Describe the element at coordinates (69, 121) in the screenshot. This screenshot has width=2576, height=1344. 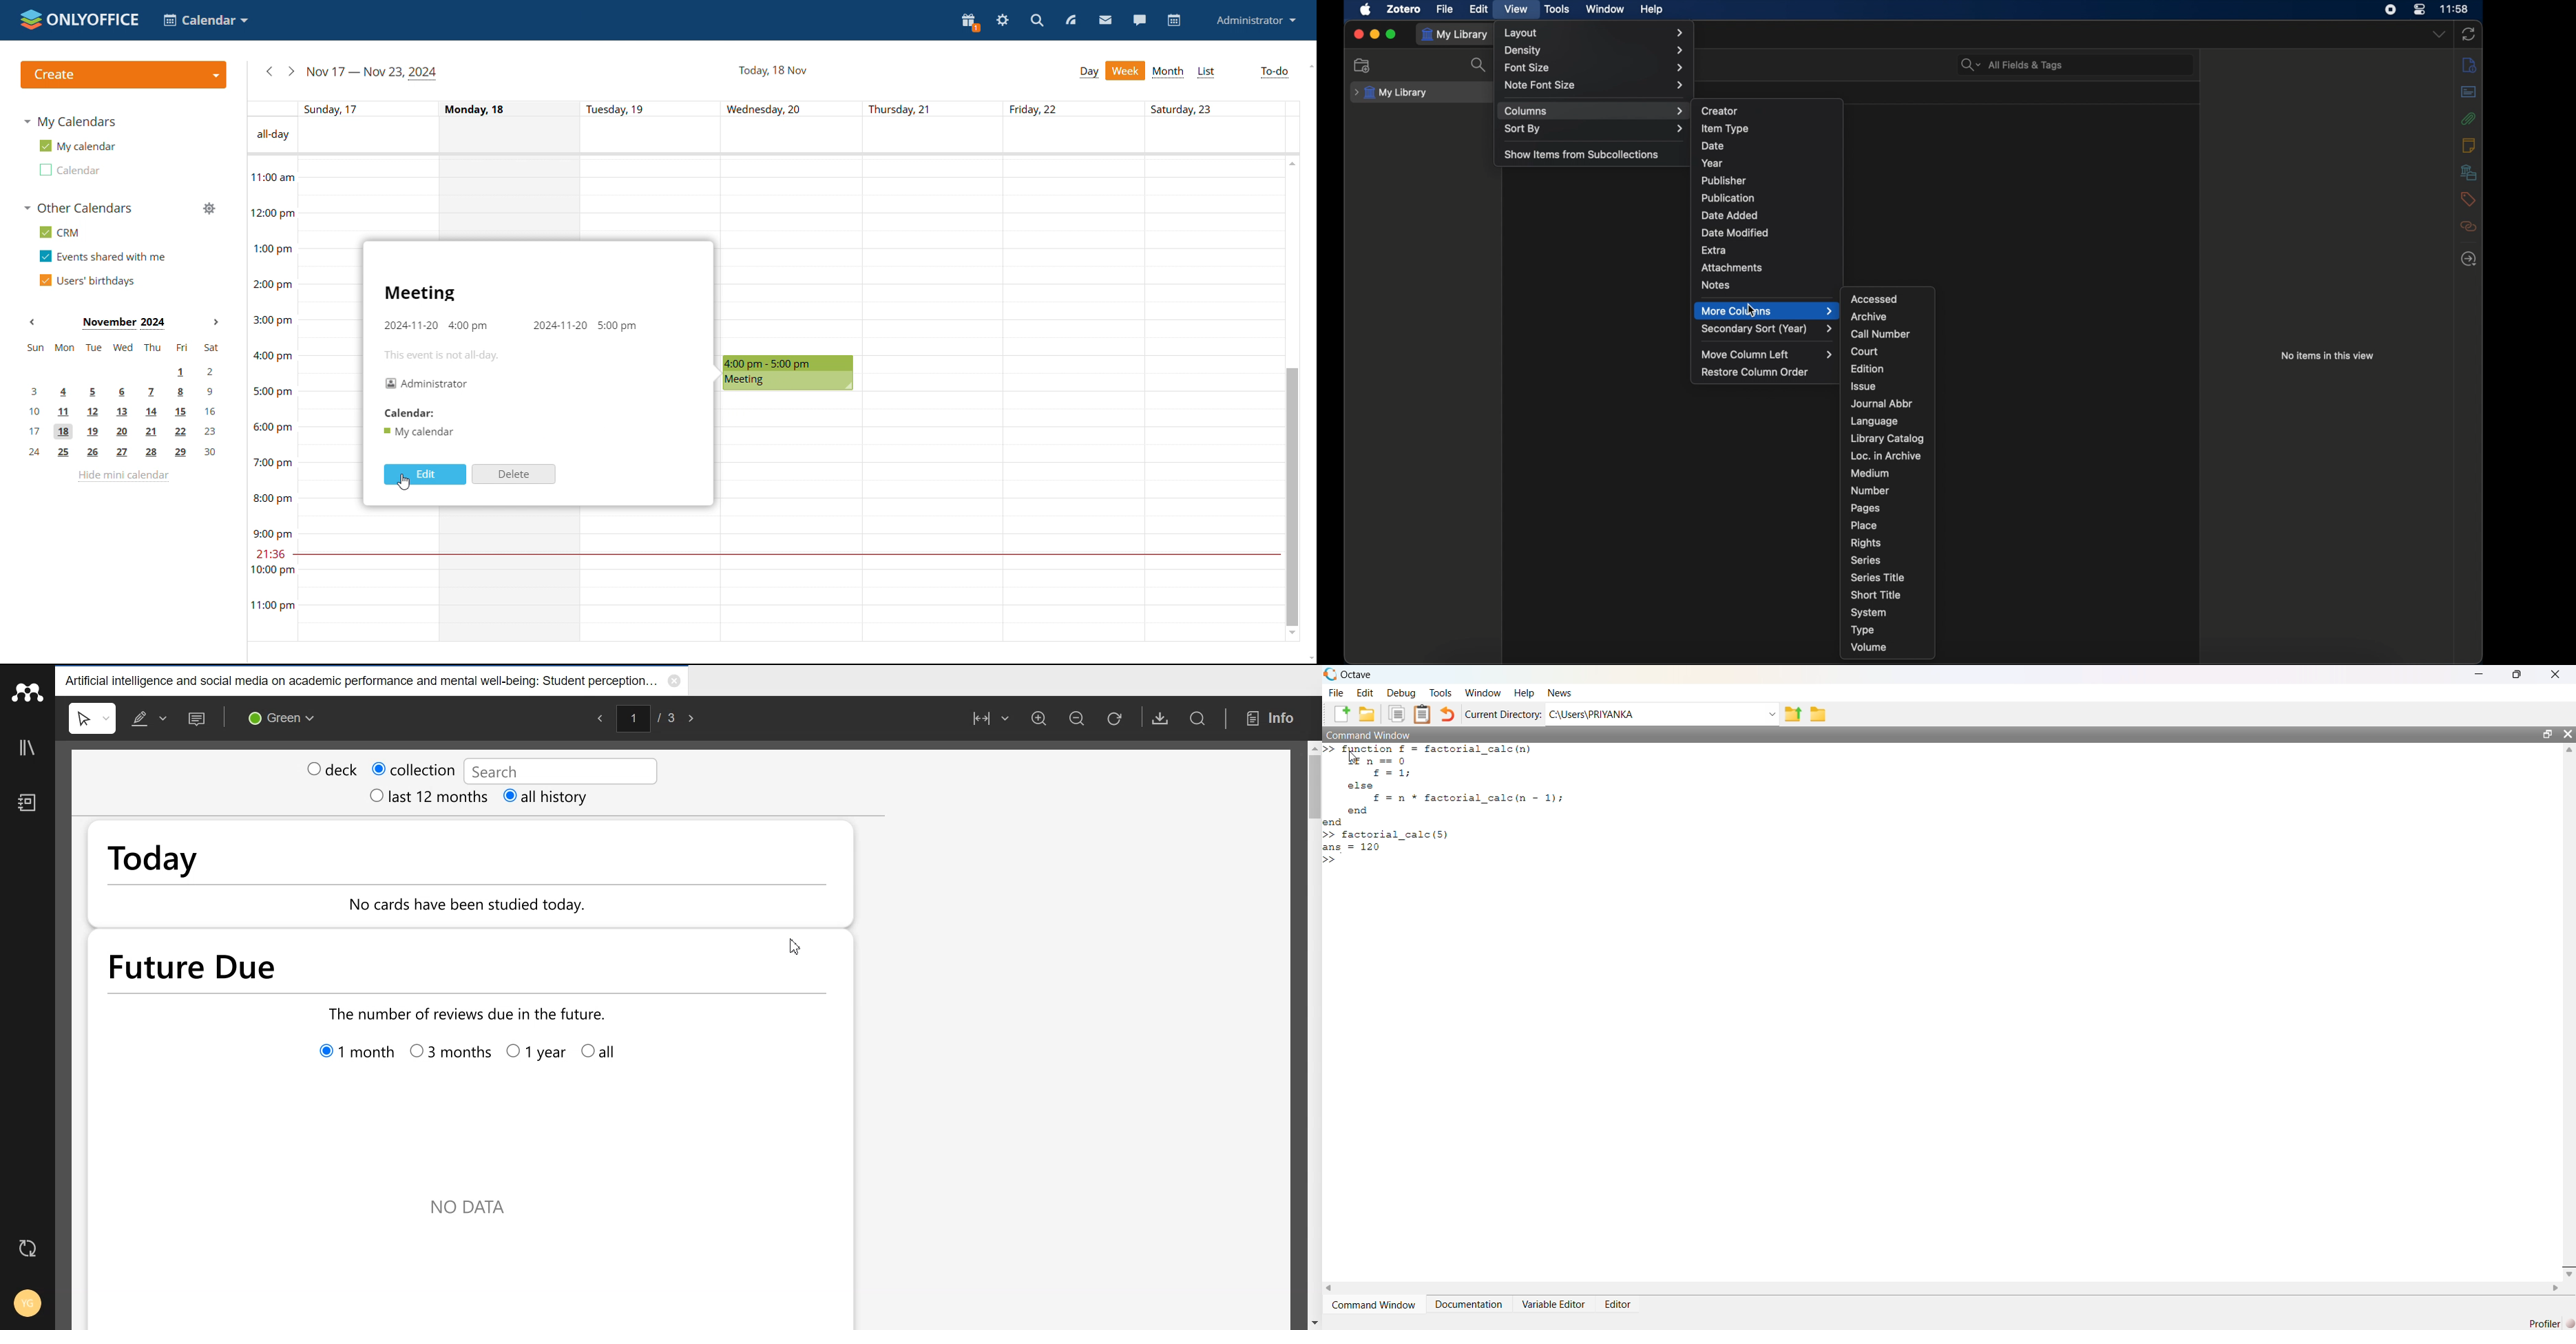
I see `my calendars` at that location.